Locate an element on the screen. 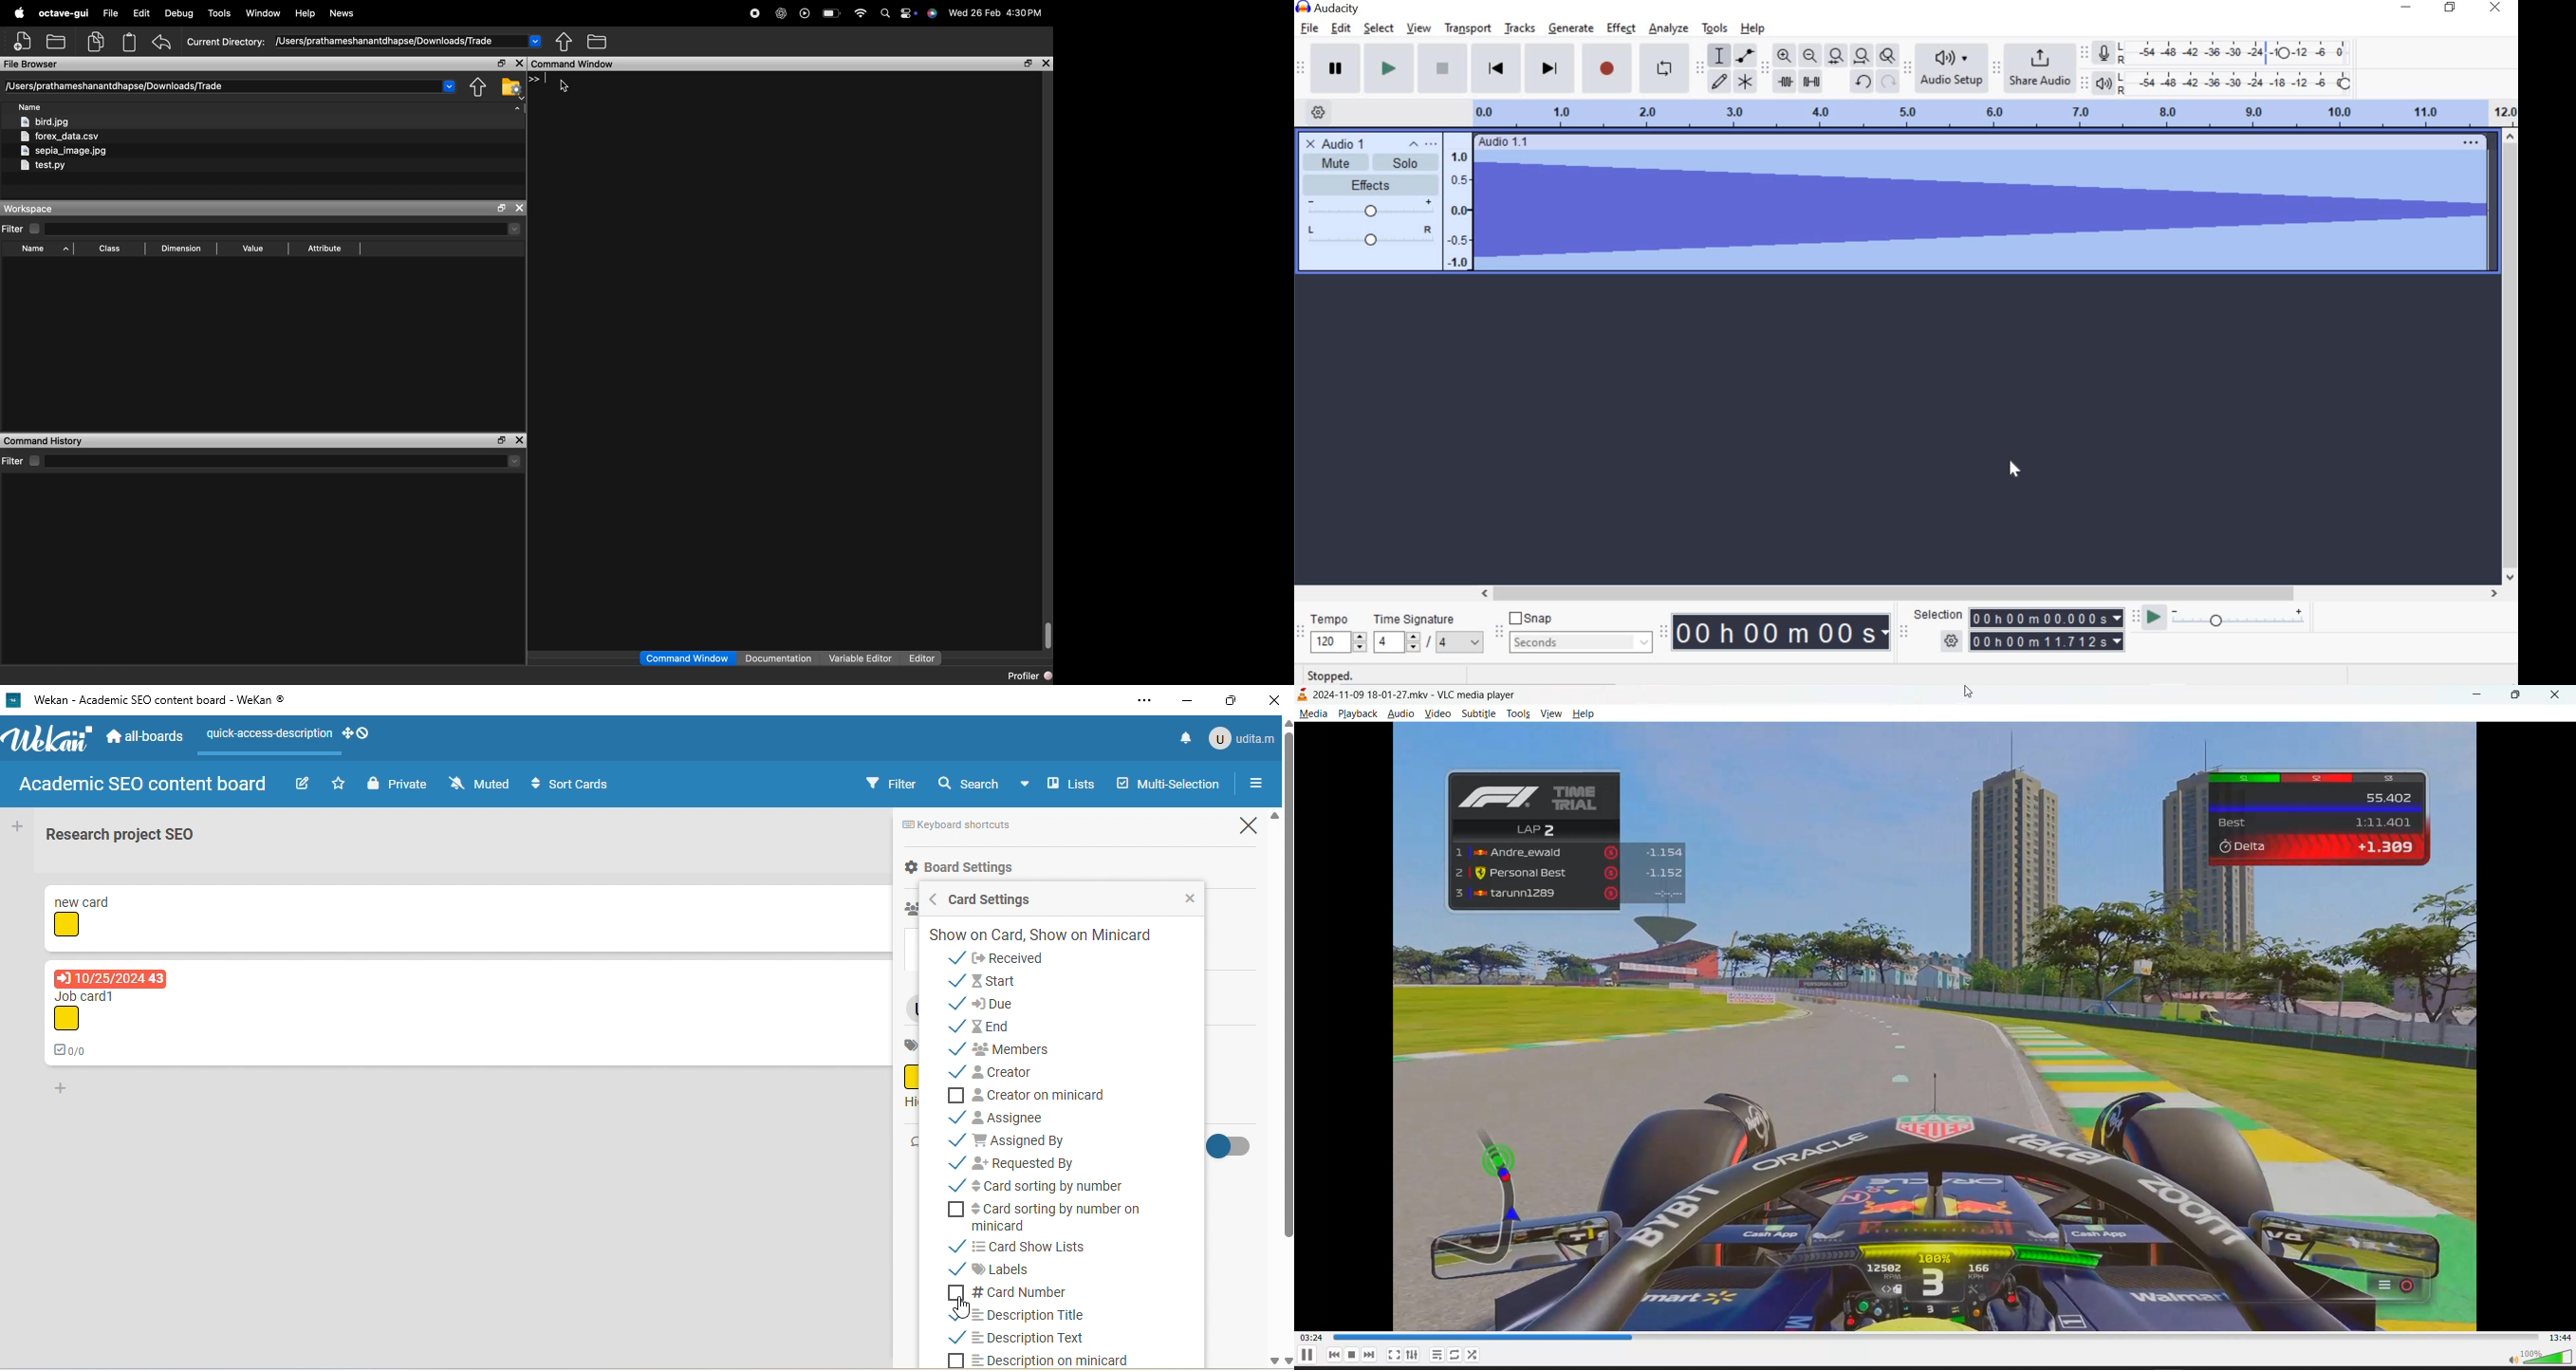  close is located at coordinates (520, 63).